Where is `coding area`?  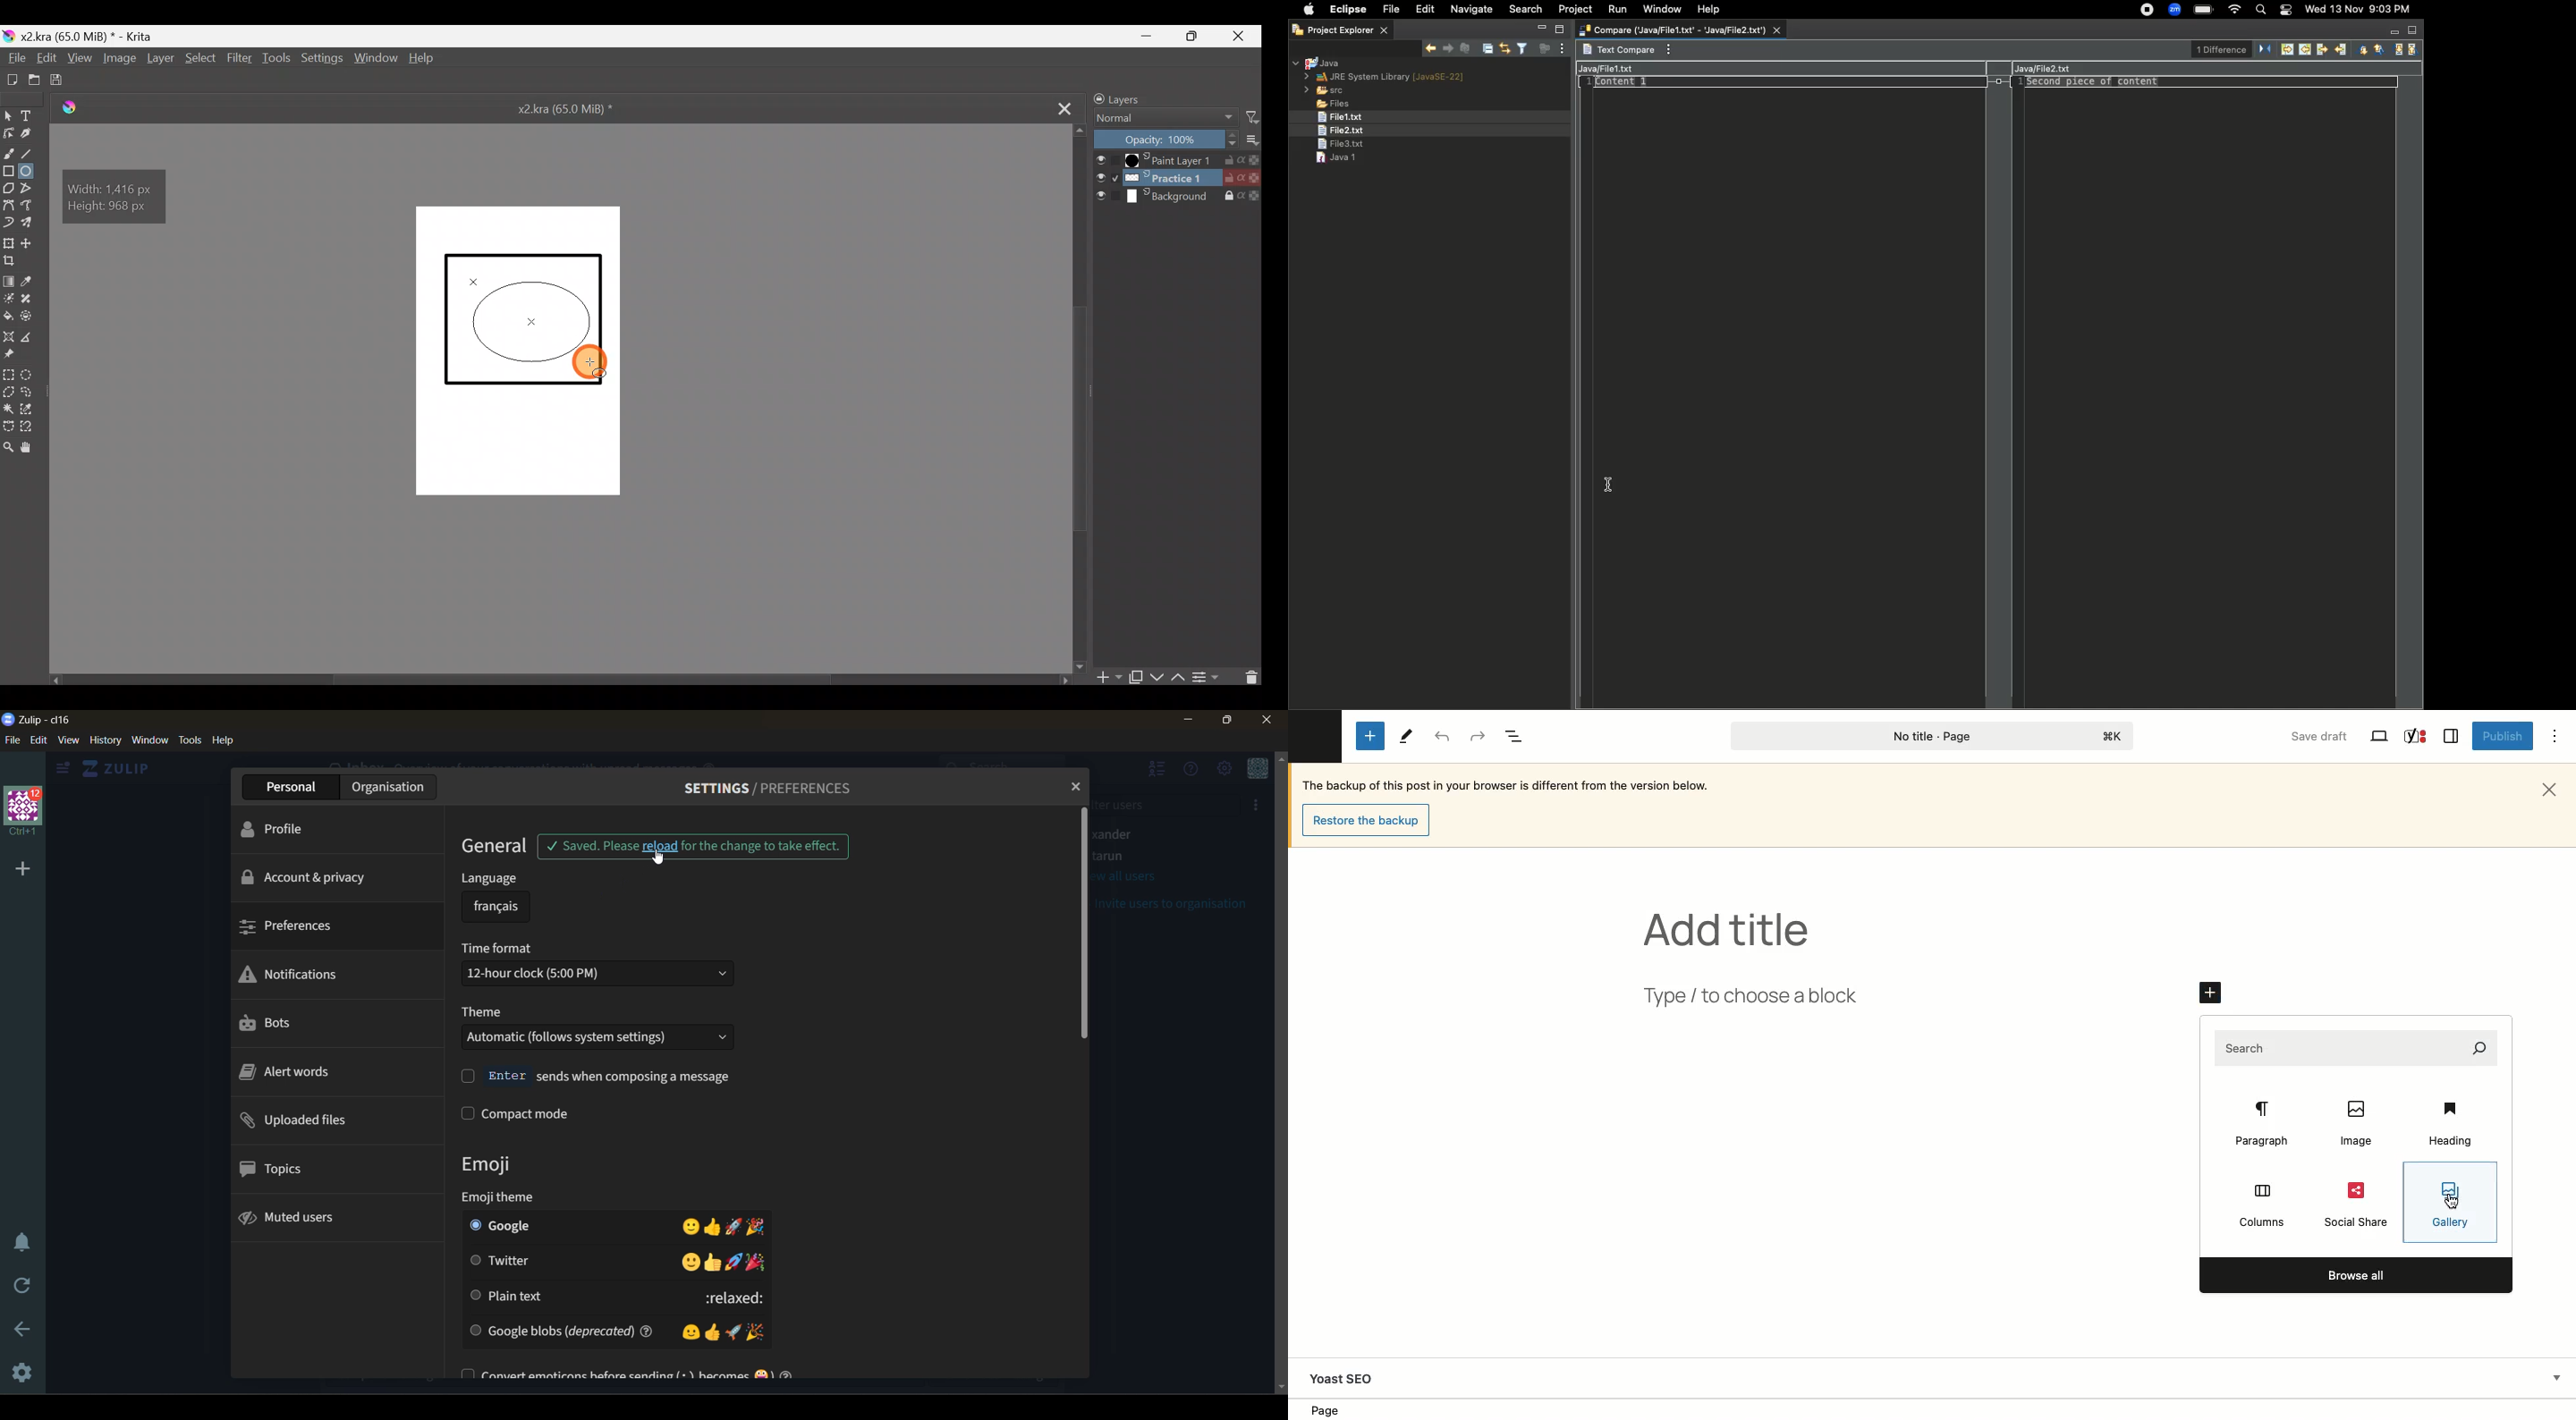
coding area is located at coordinates (1787, 377).